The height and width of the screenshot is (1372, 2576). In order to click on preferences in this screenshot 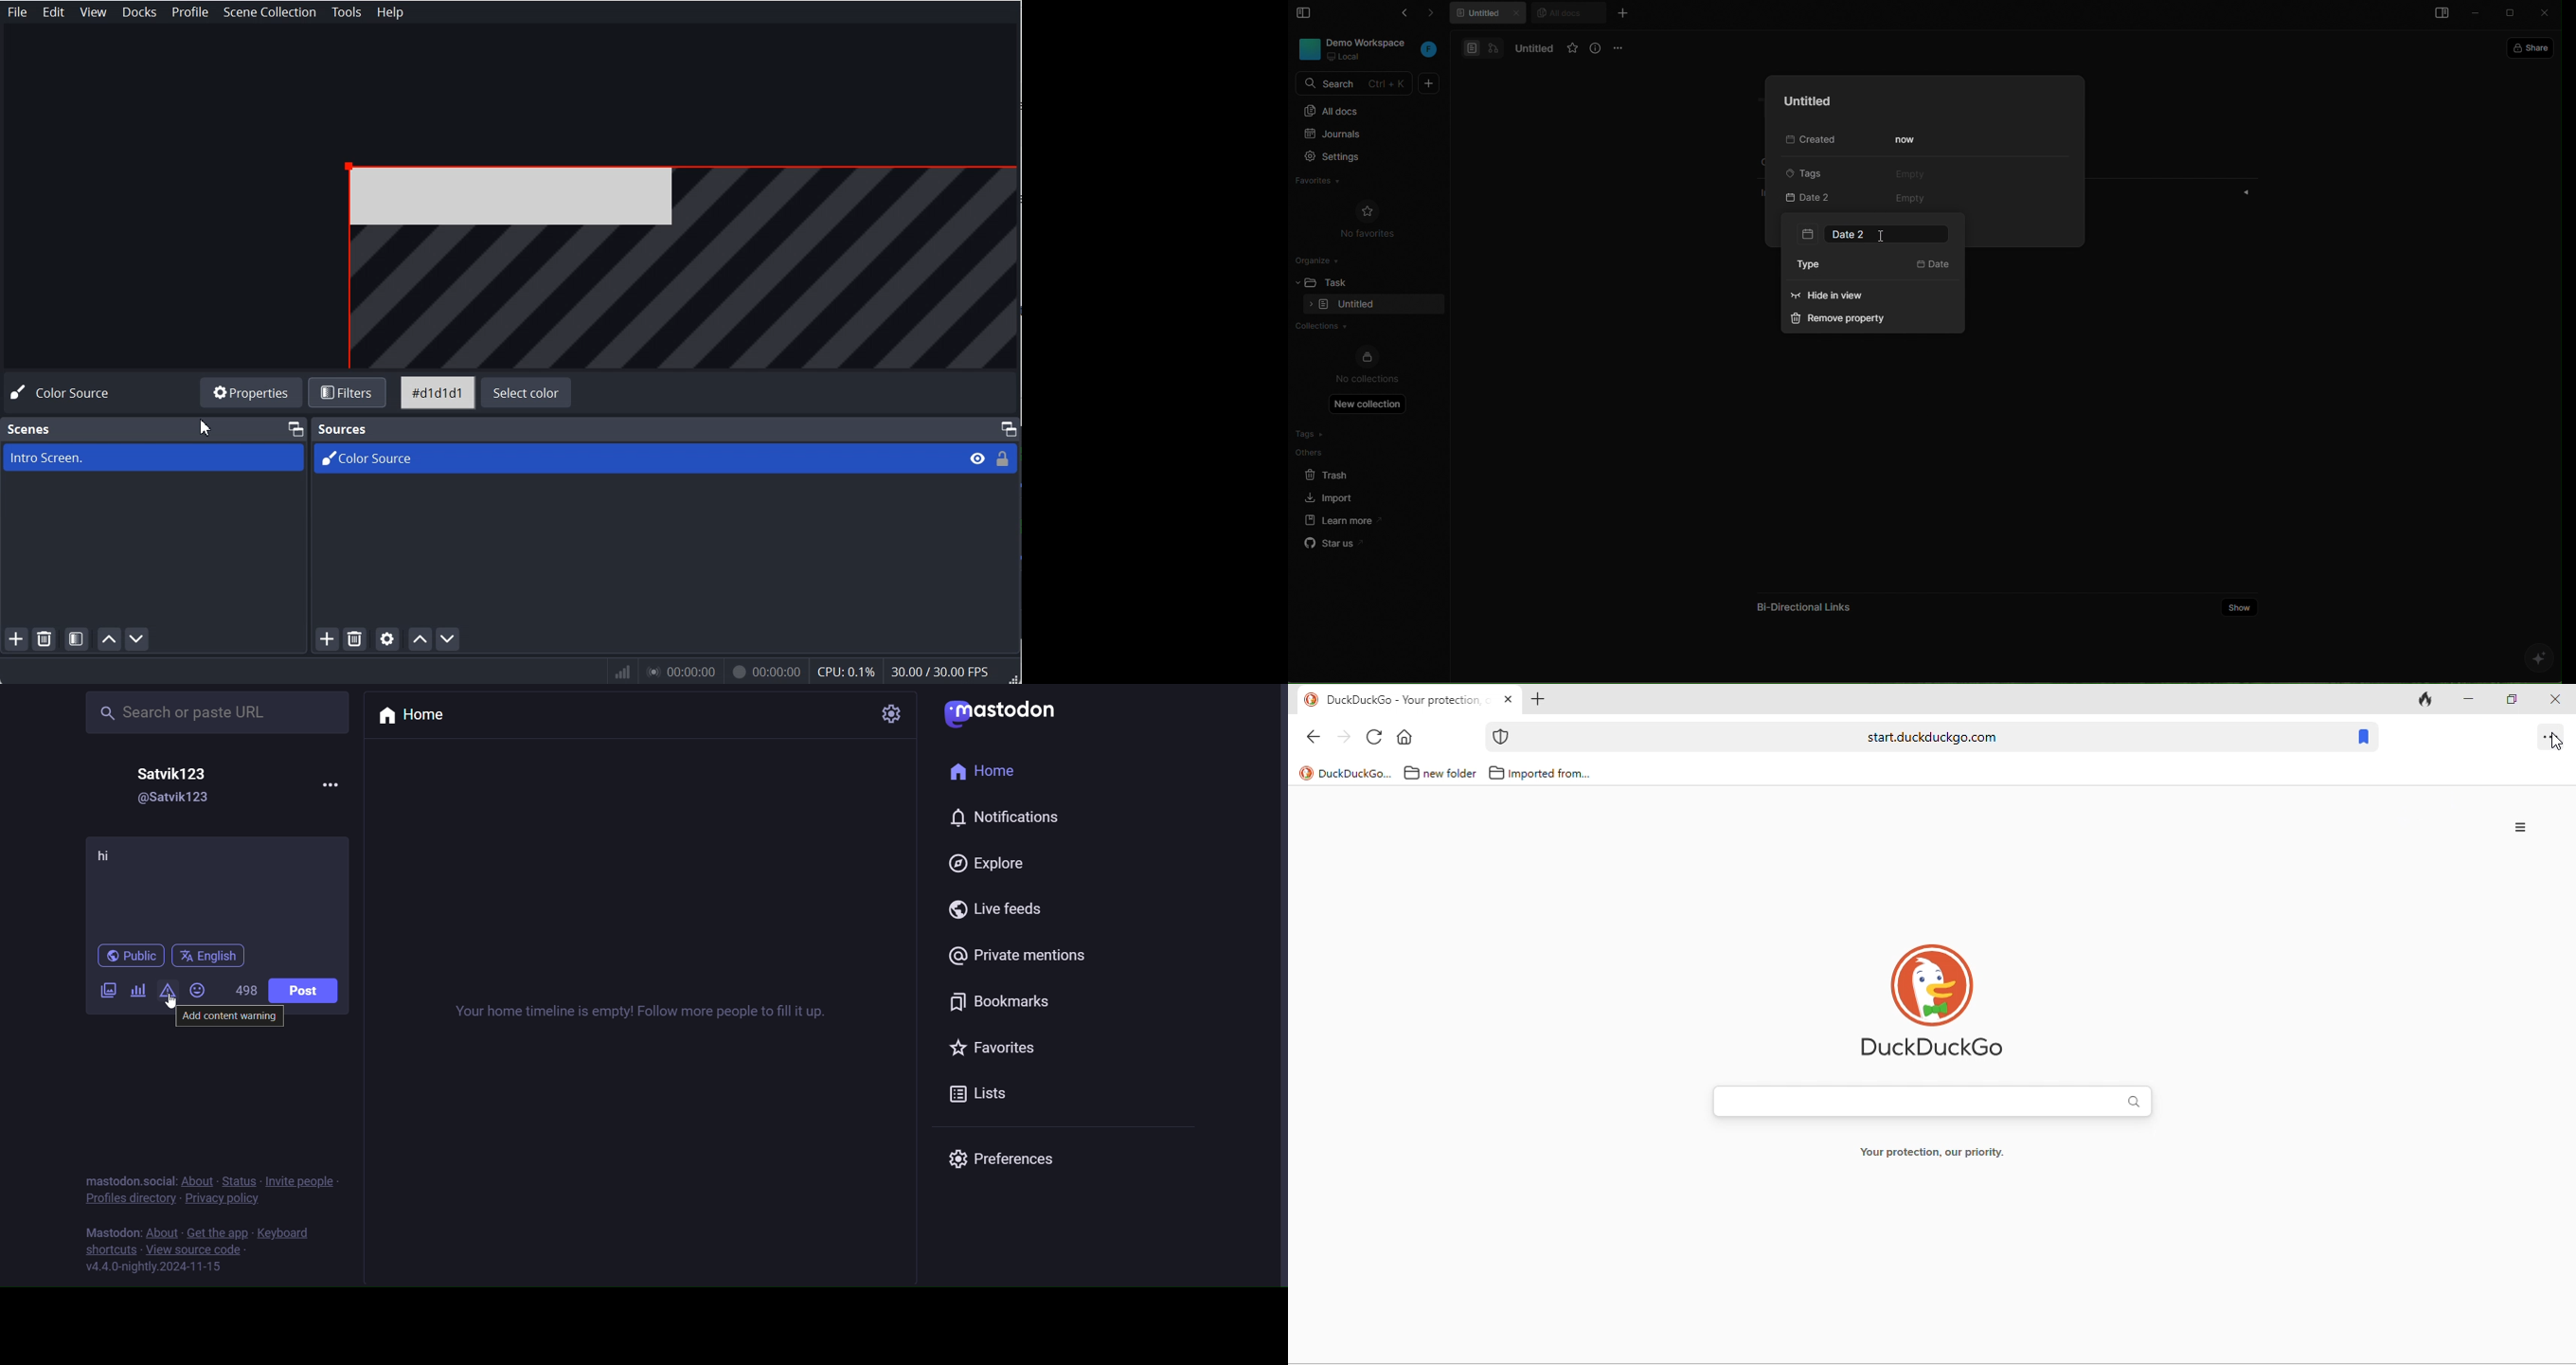, I will do `click(1001, 1157)`.